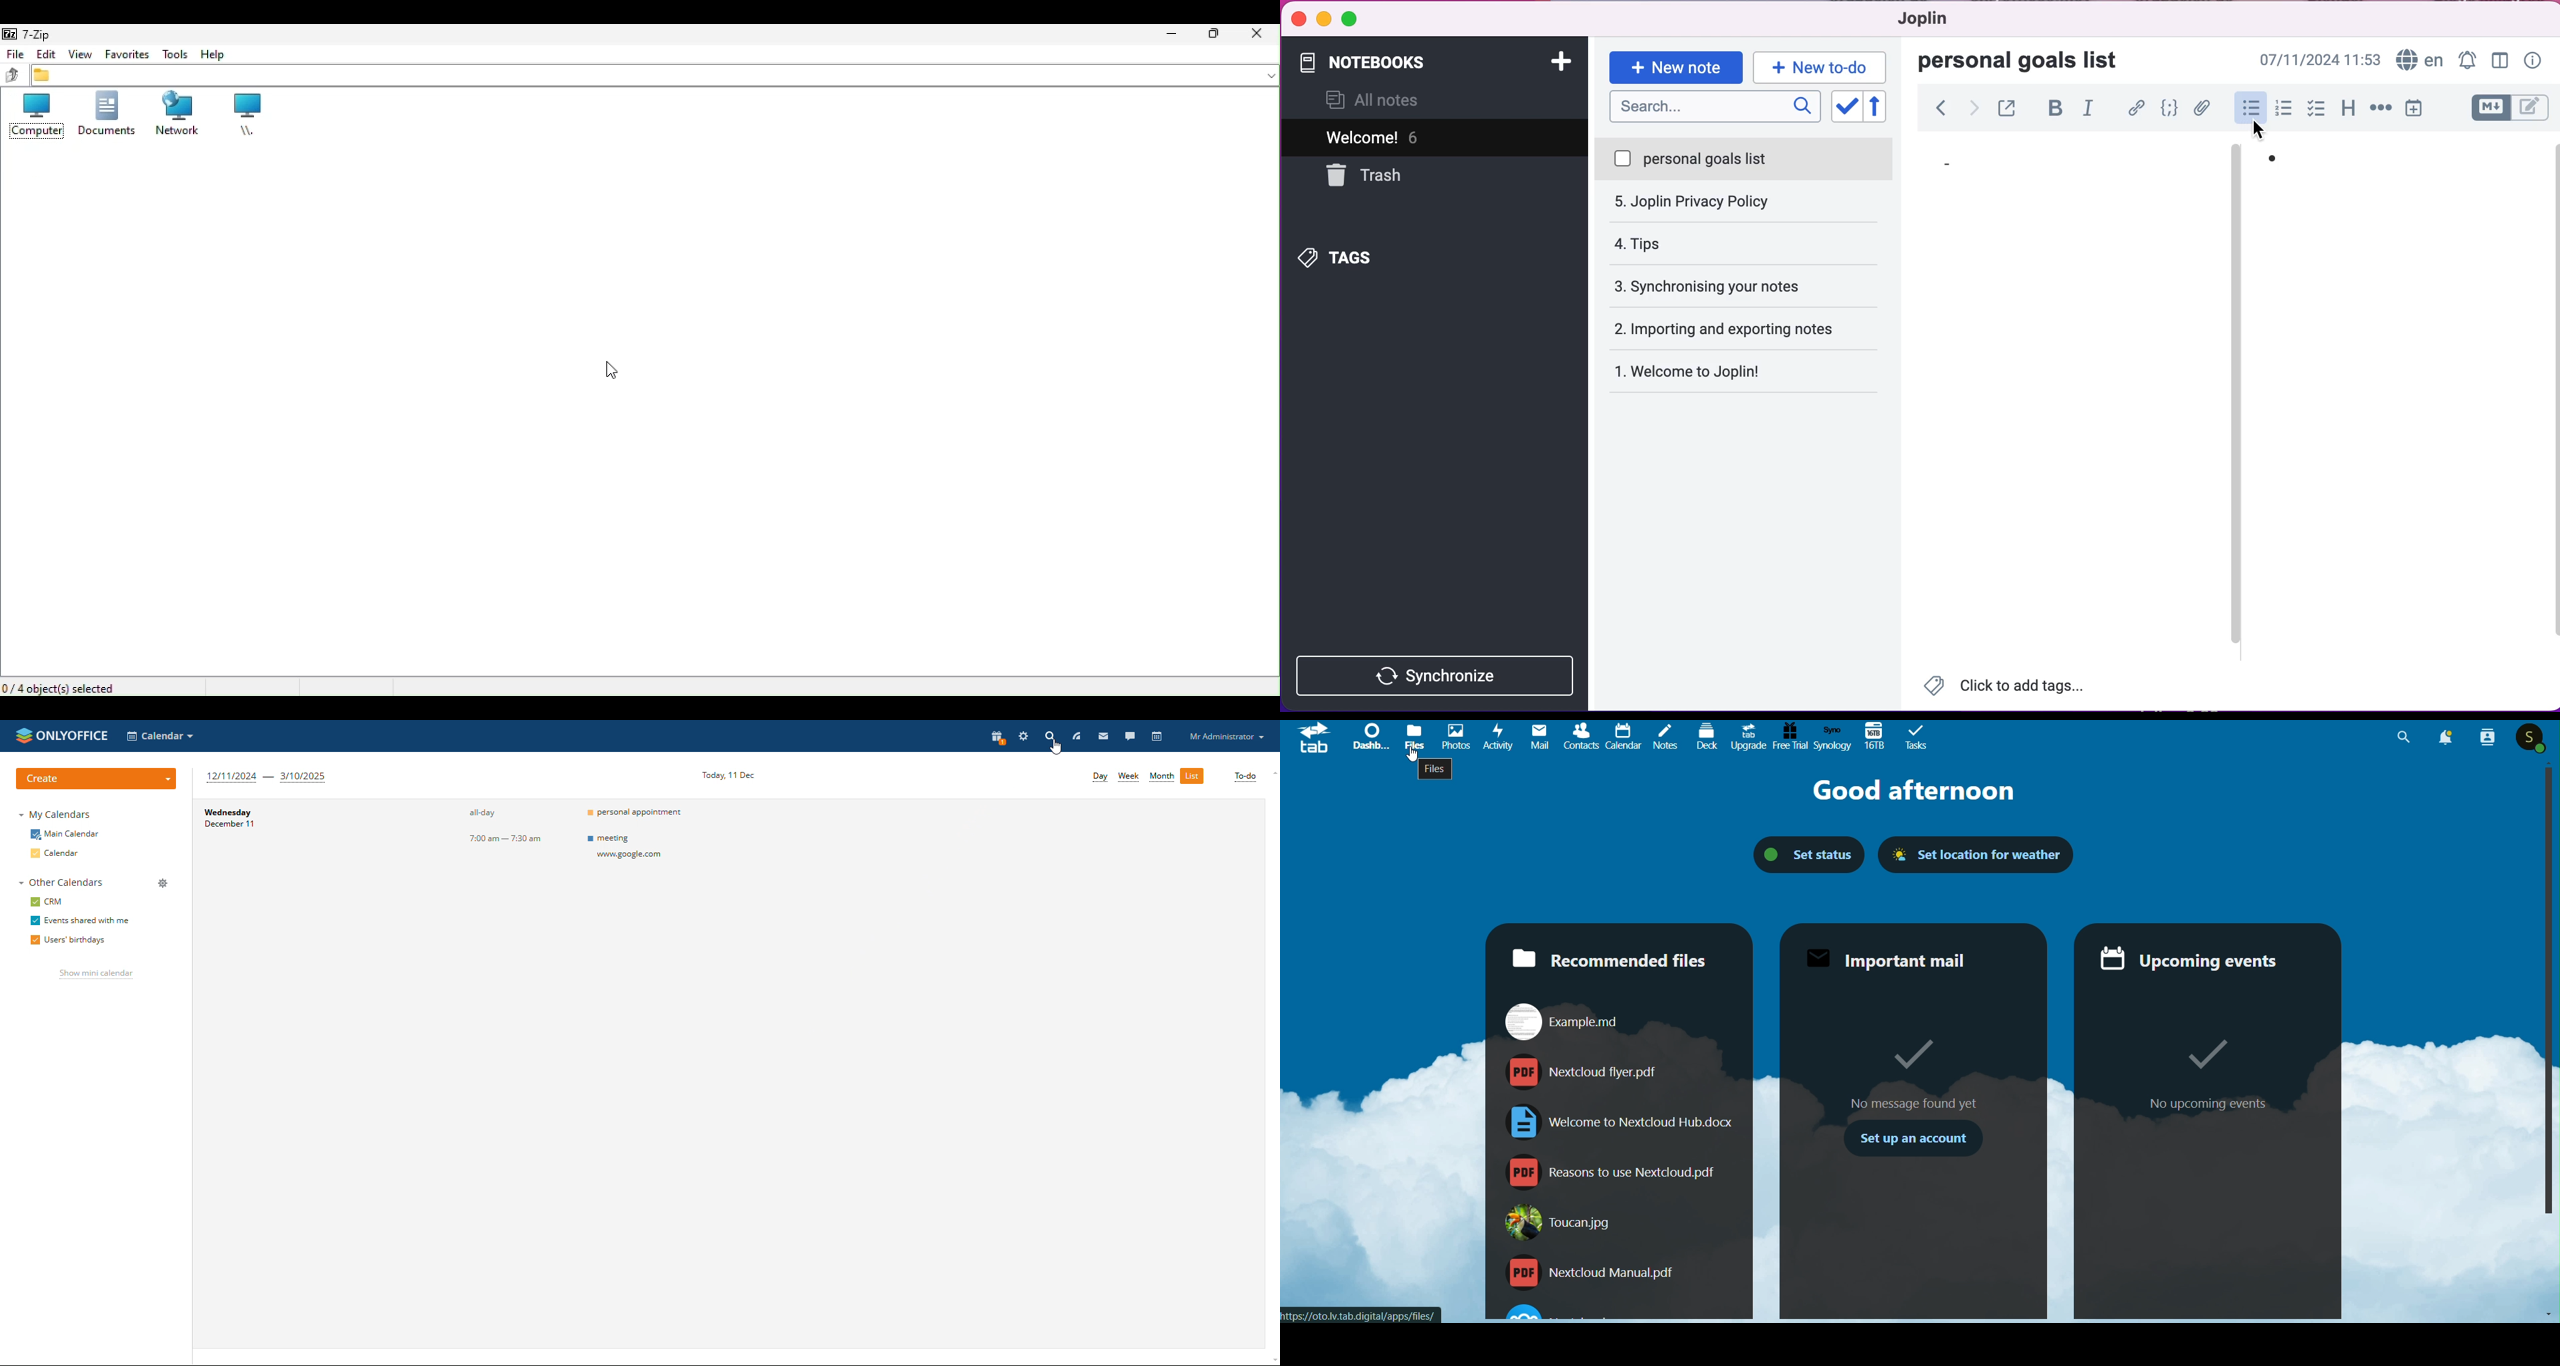  Describe the element at coordinates (1614, 961) in the screenshot. I see `Recommended File` at that location.